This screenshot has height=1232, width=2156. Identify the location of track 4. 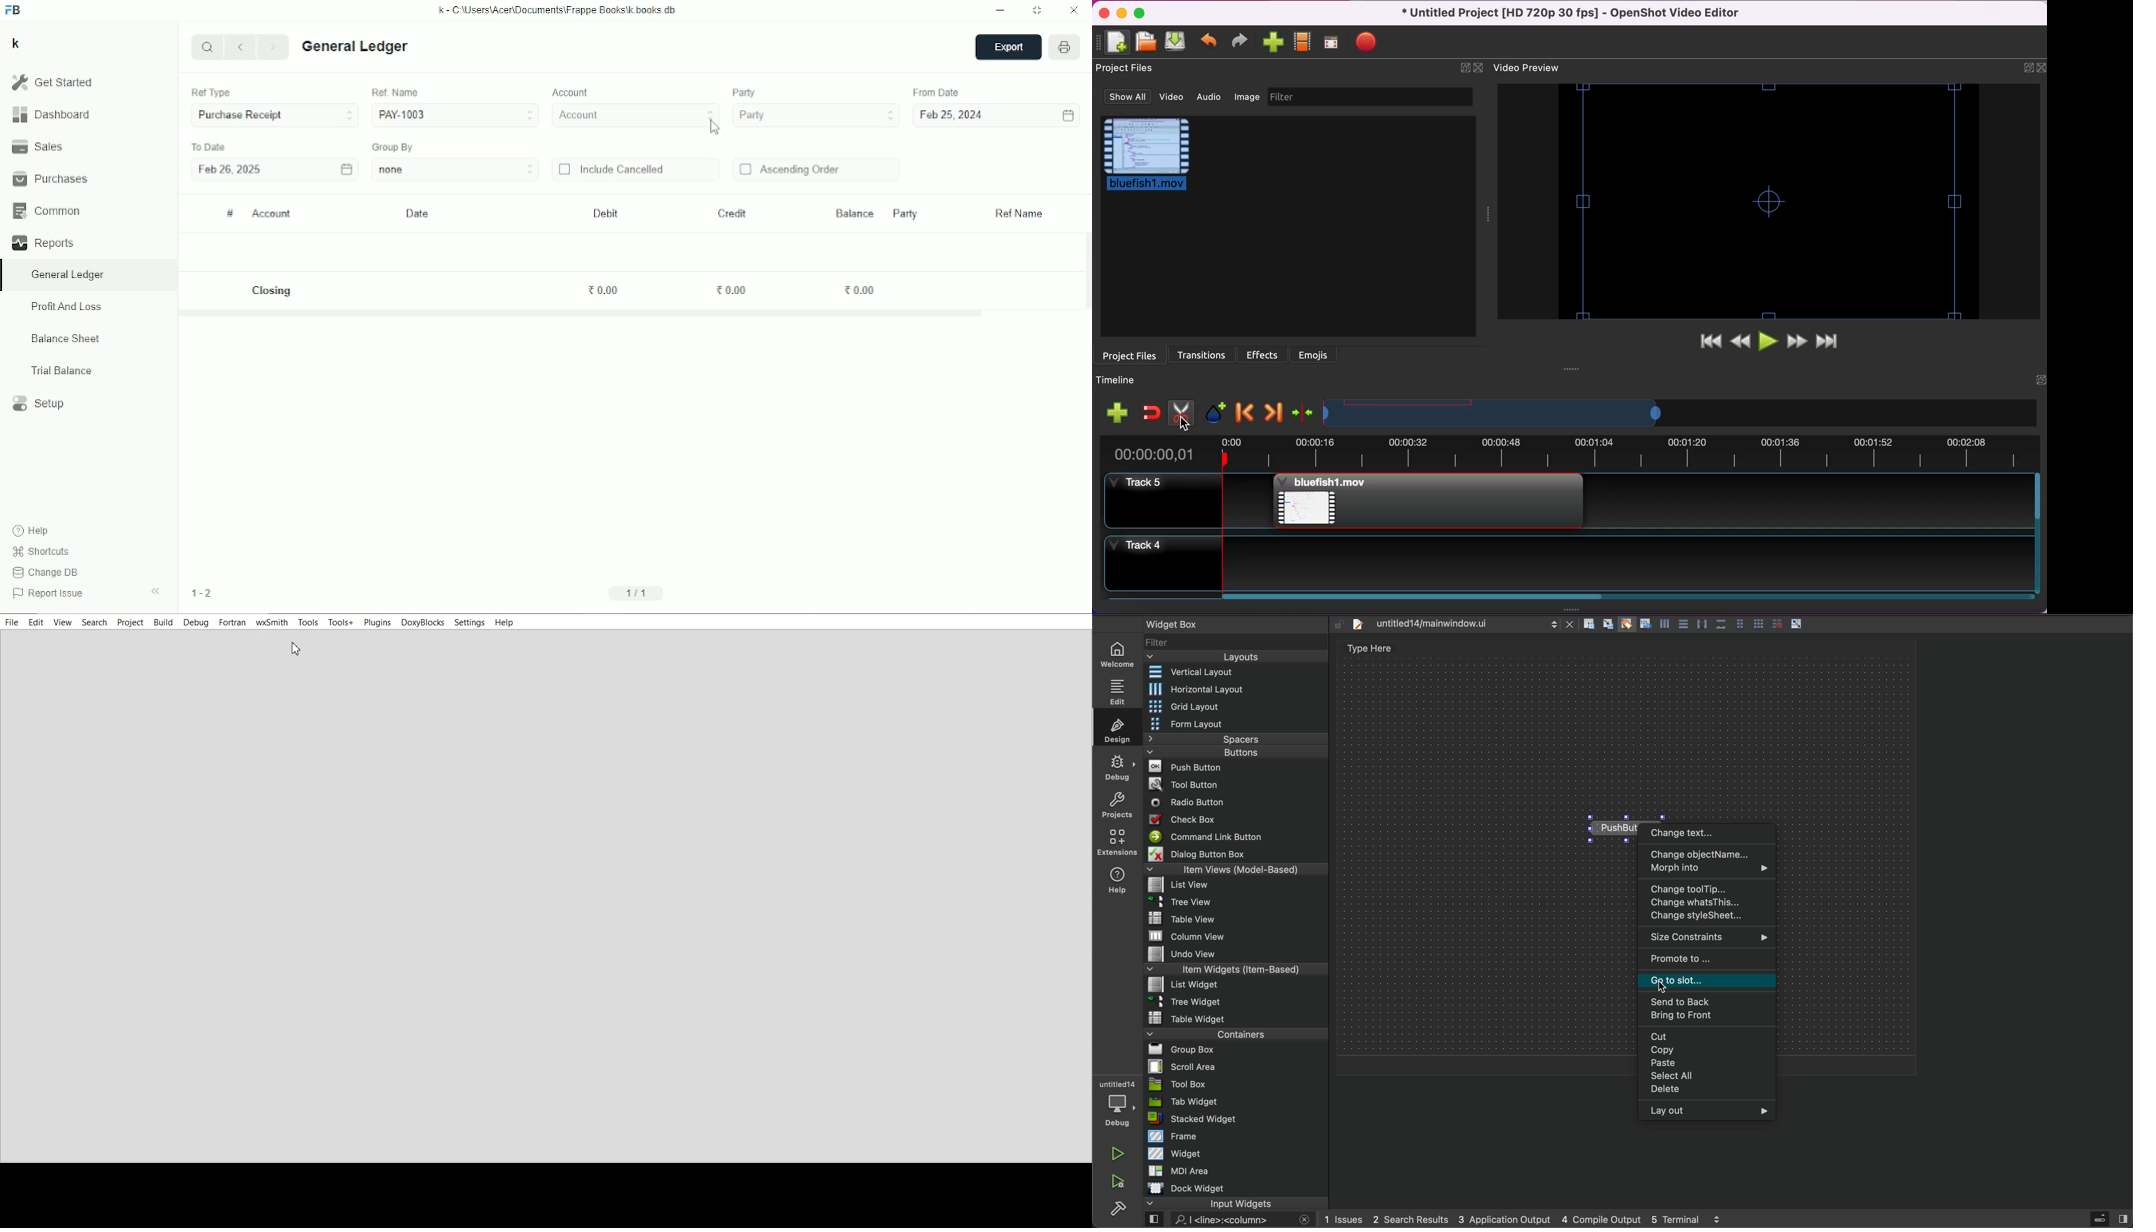
(1164, 568).